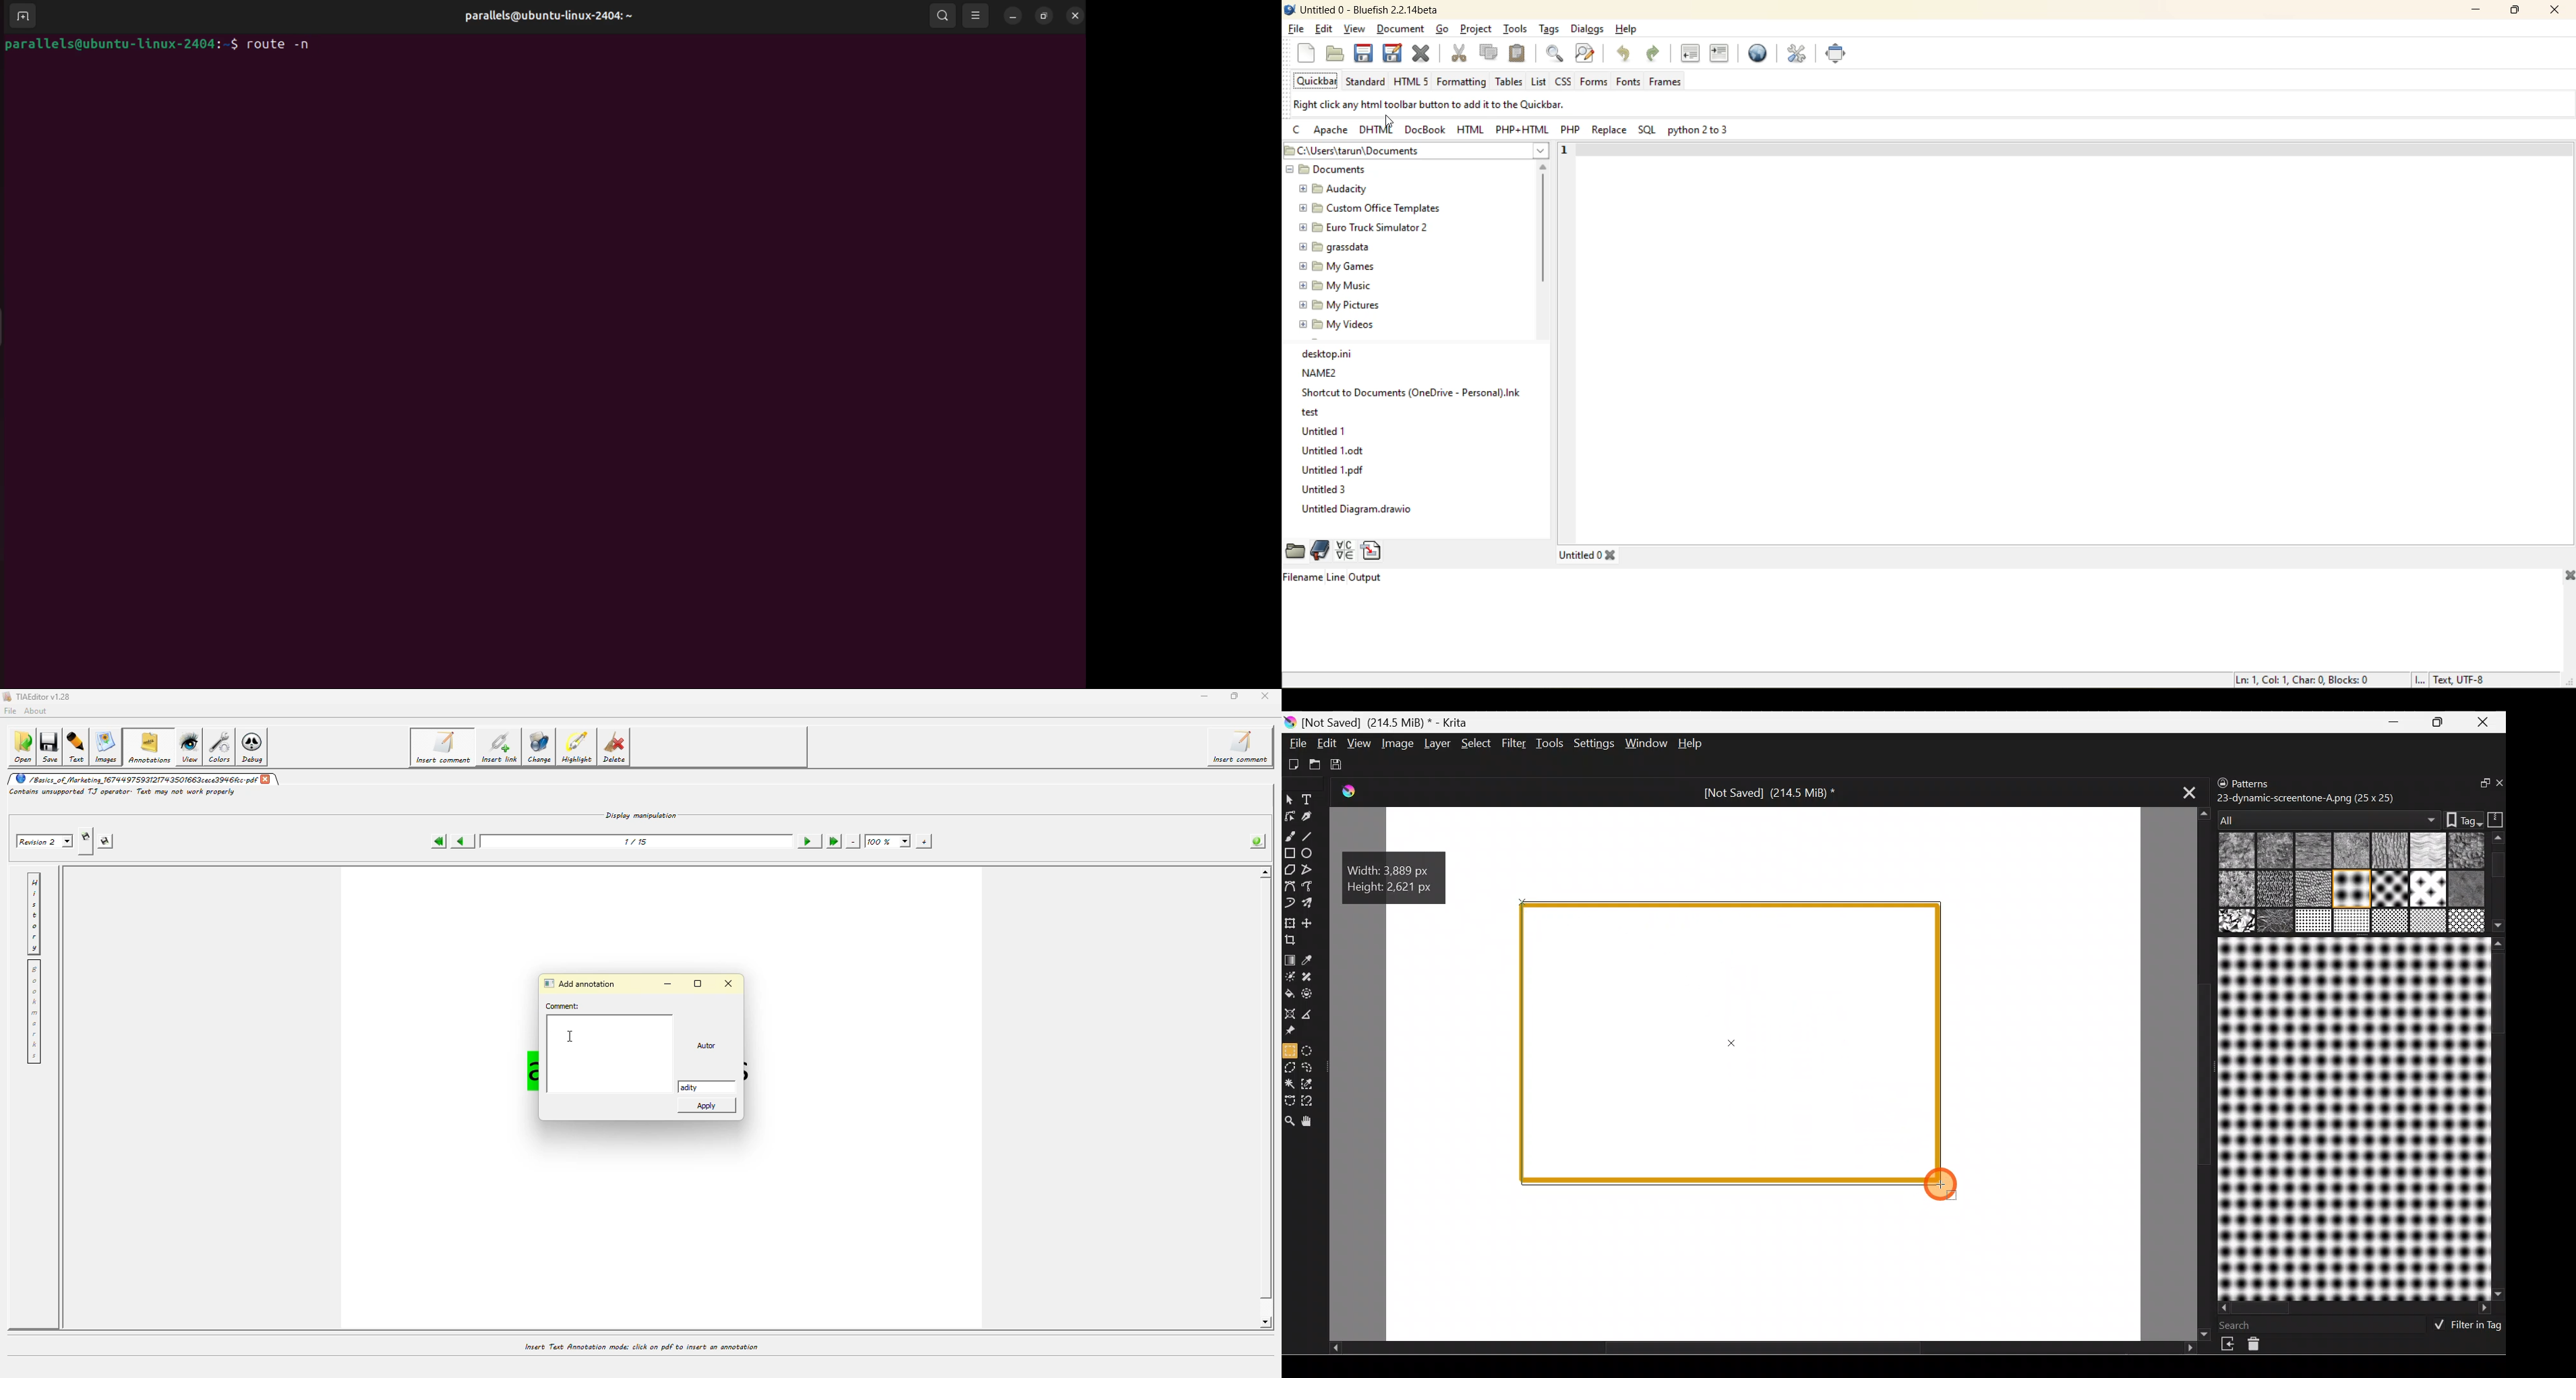  What do you see at coordinates (2184, 793) in the screenshot?
I see `Close tab` at bounding box center [2184, 793].